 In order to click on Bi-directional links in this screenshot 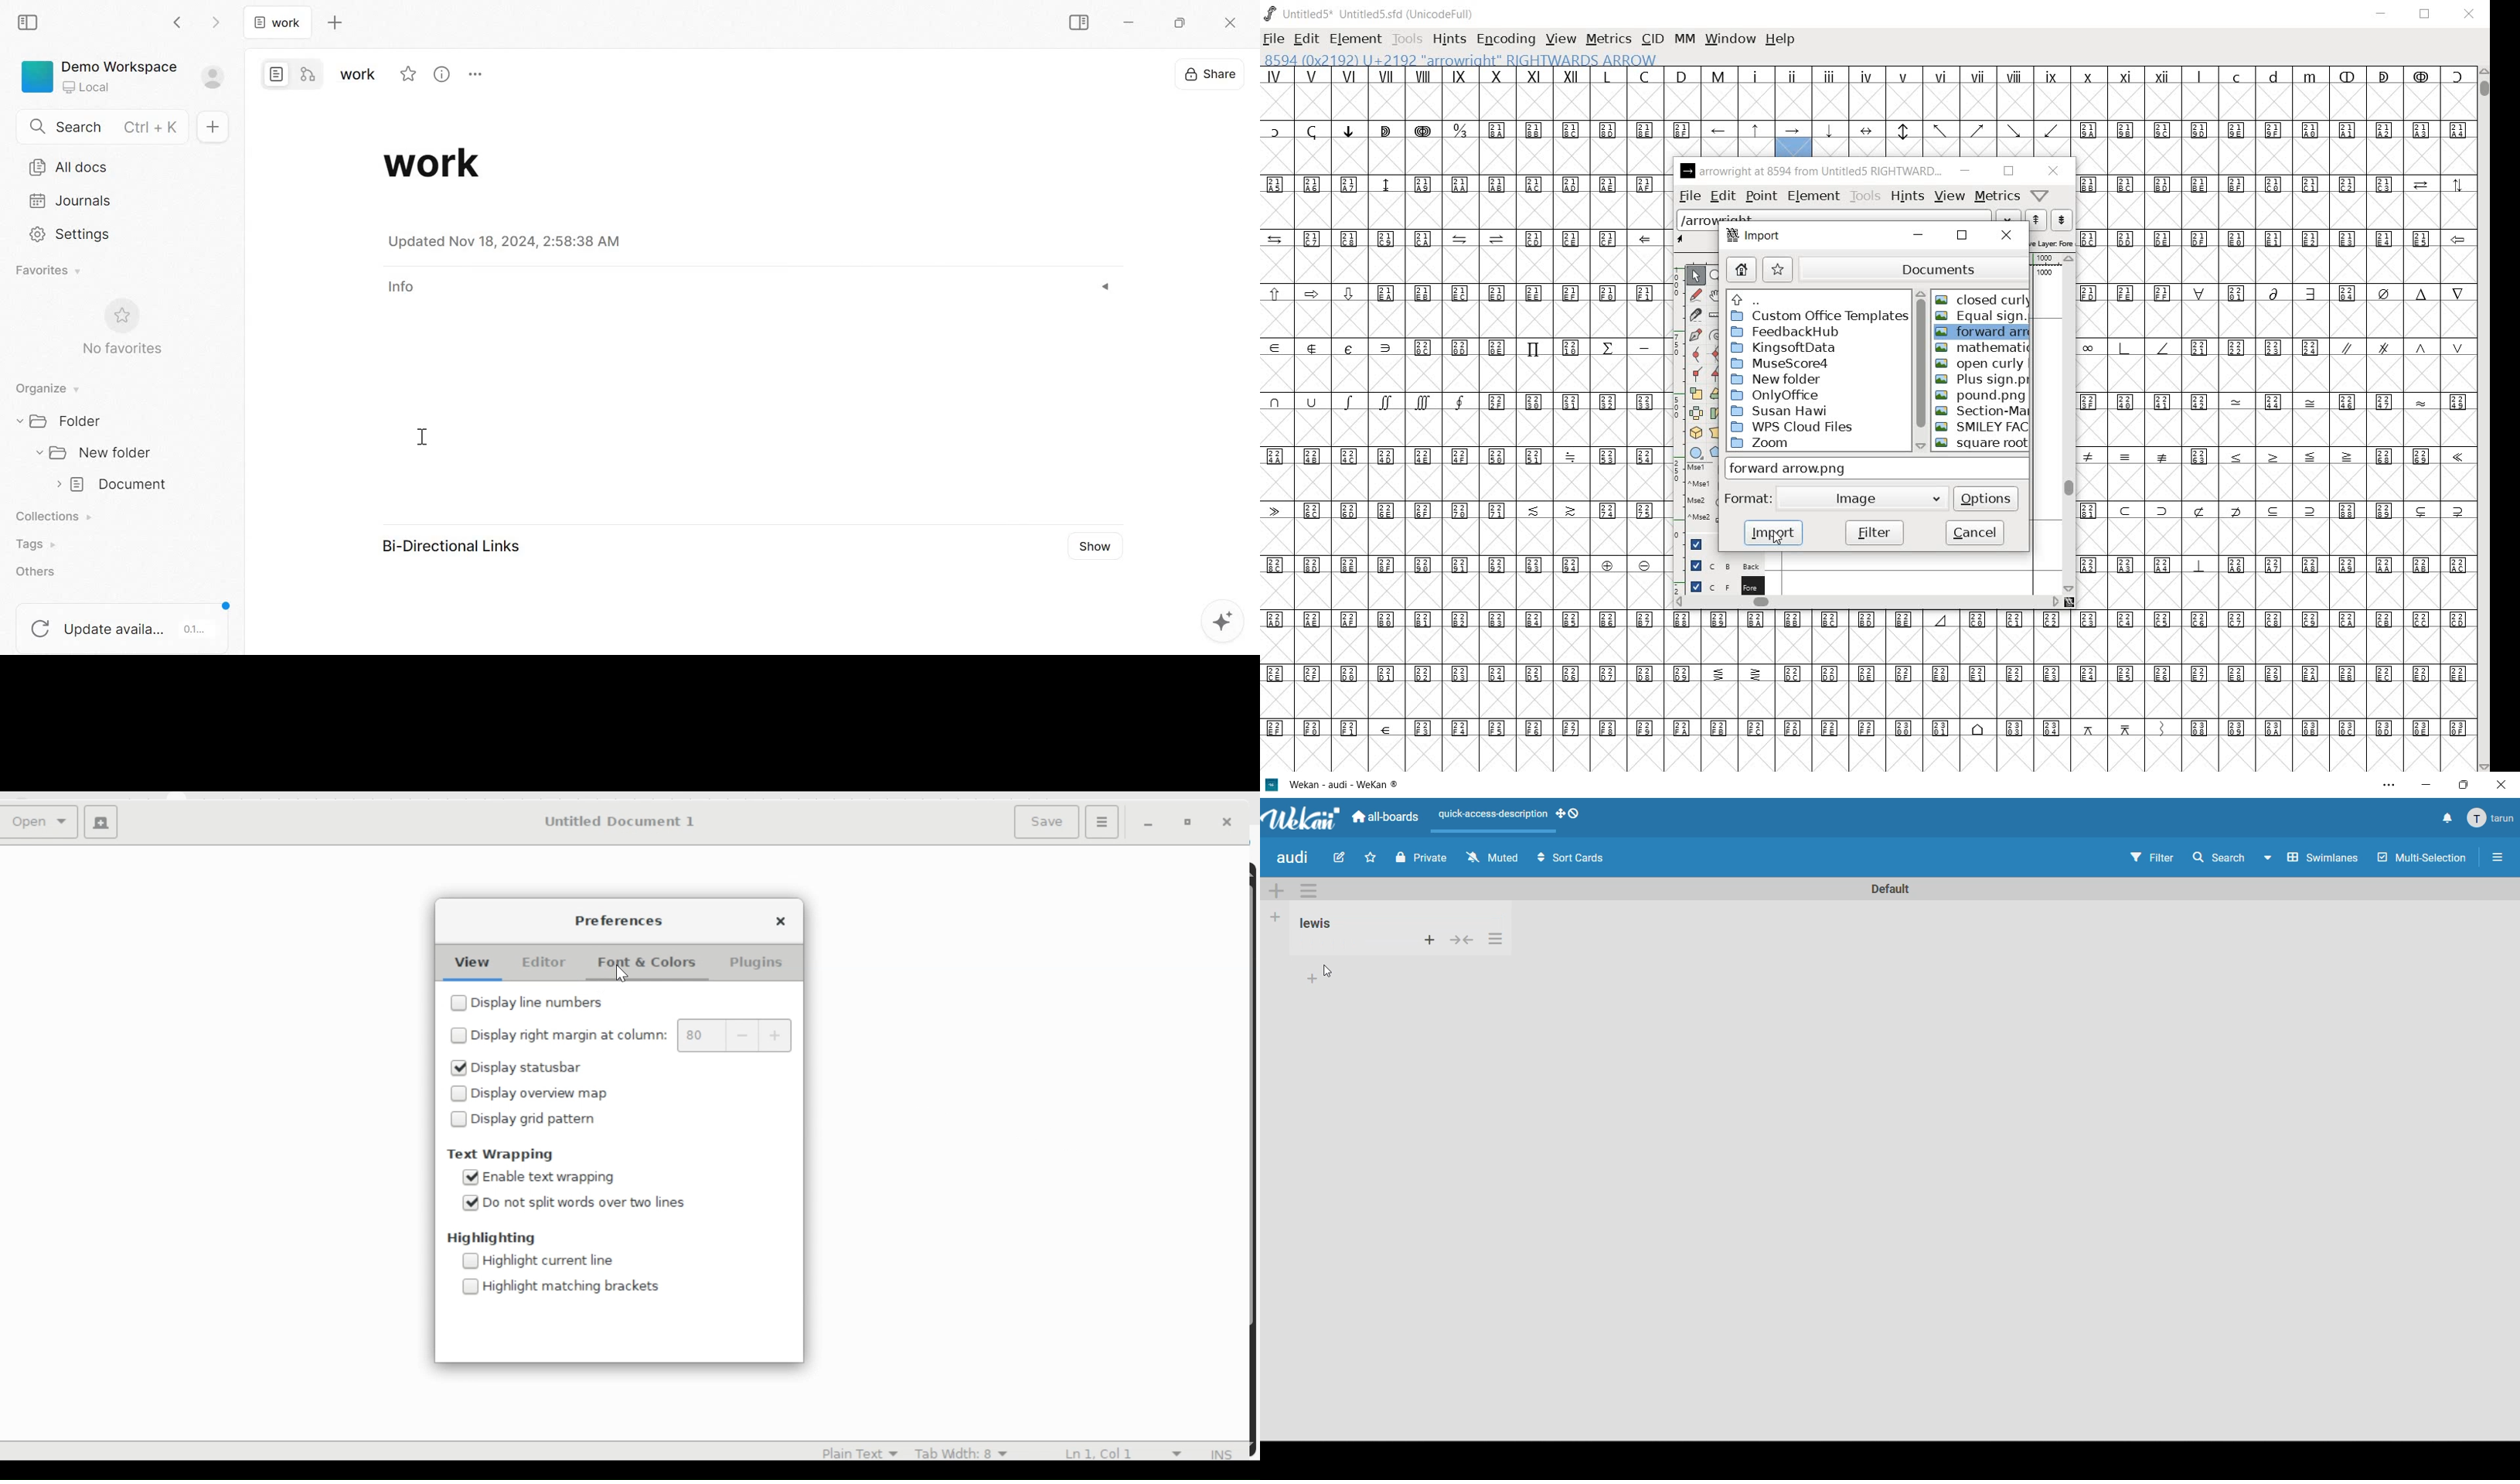, I will do `click(448, 547)`.